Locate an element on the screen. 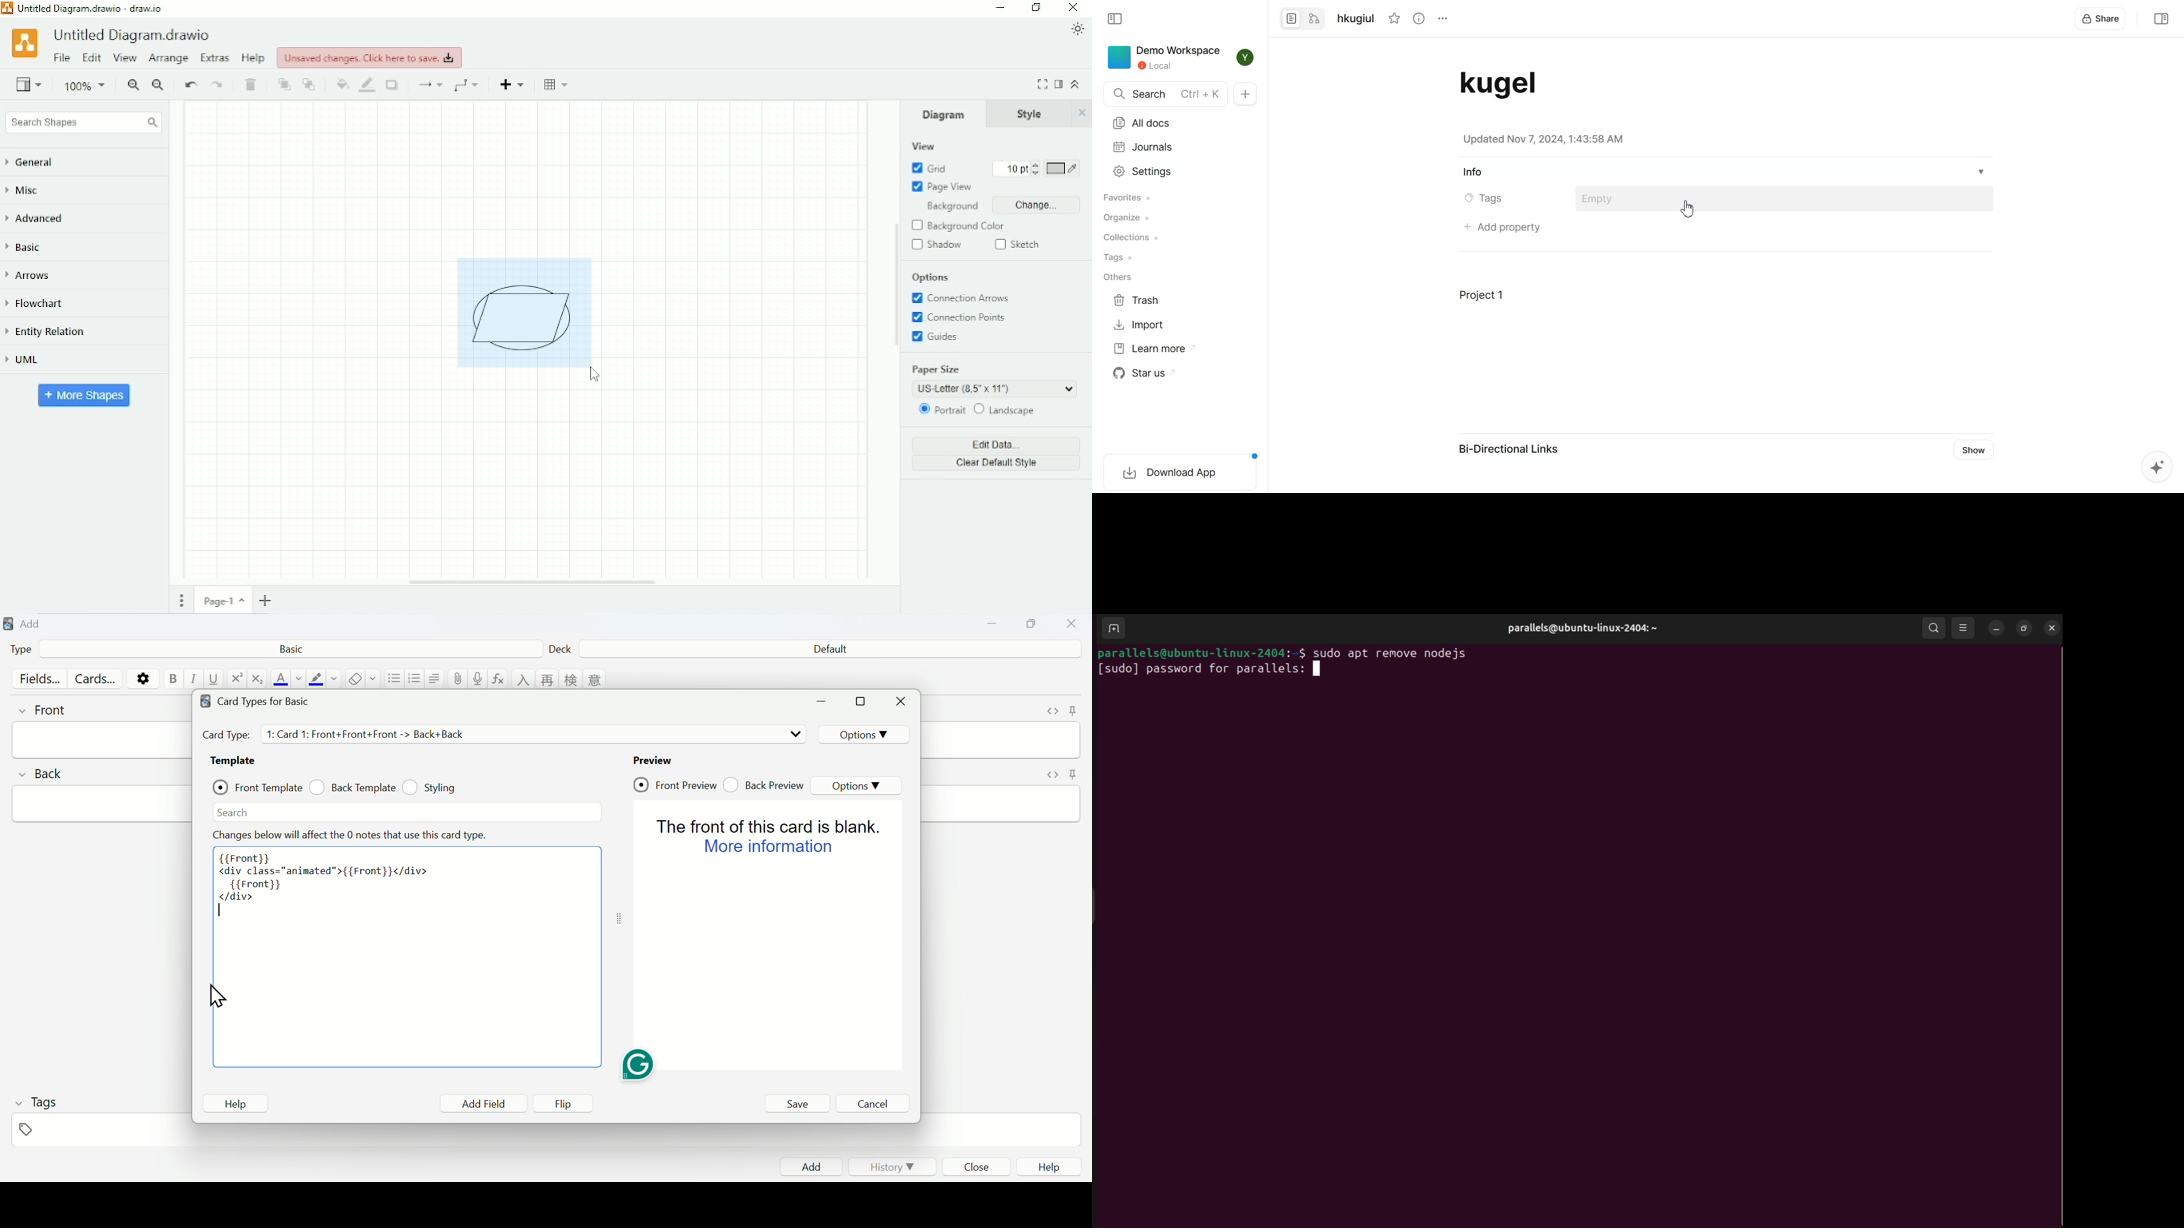  Styling is located at coordinates (435, 787).